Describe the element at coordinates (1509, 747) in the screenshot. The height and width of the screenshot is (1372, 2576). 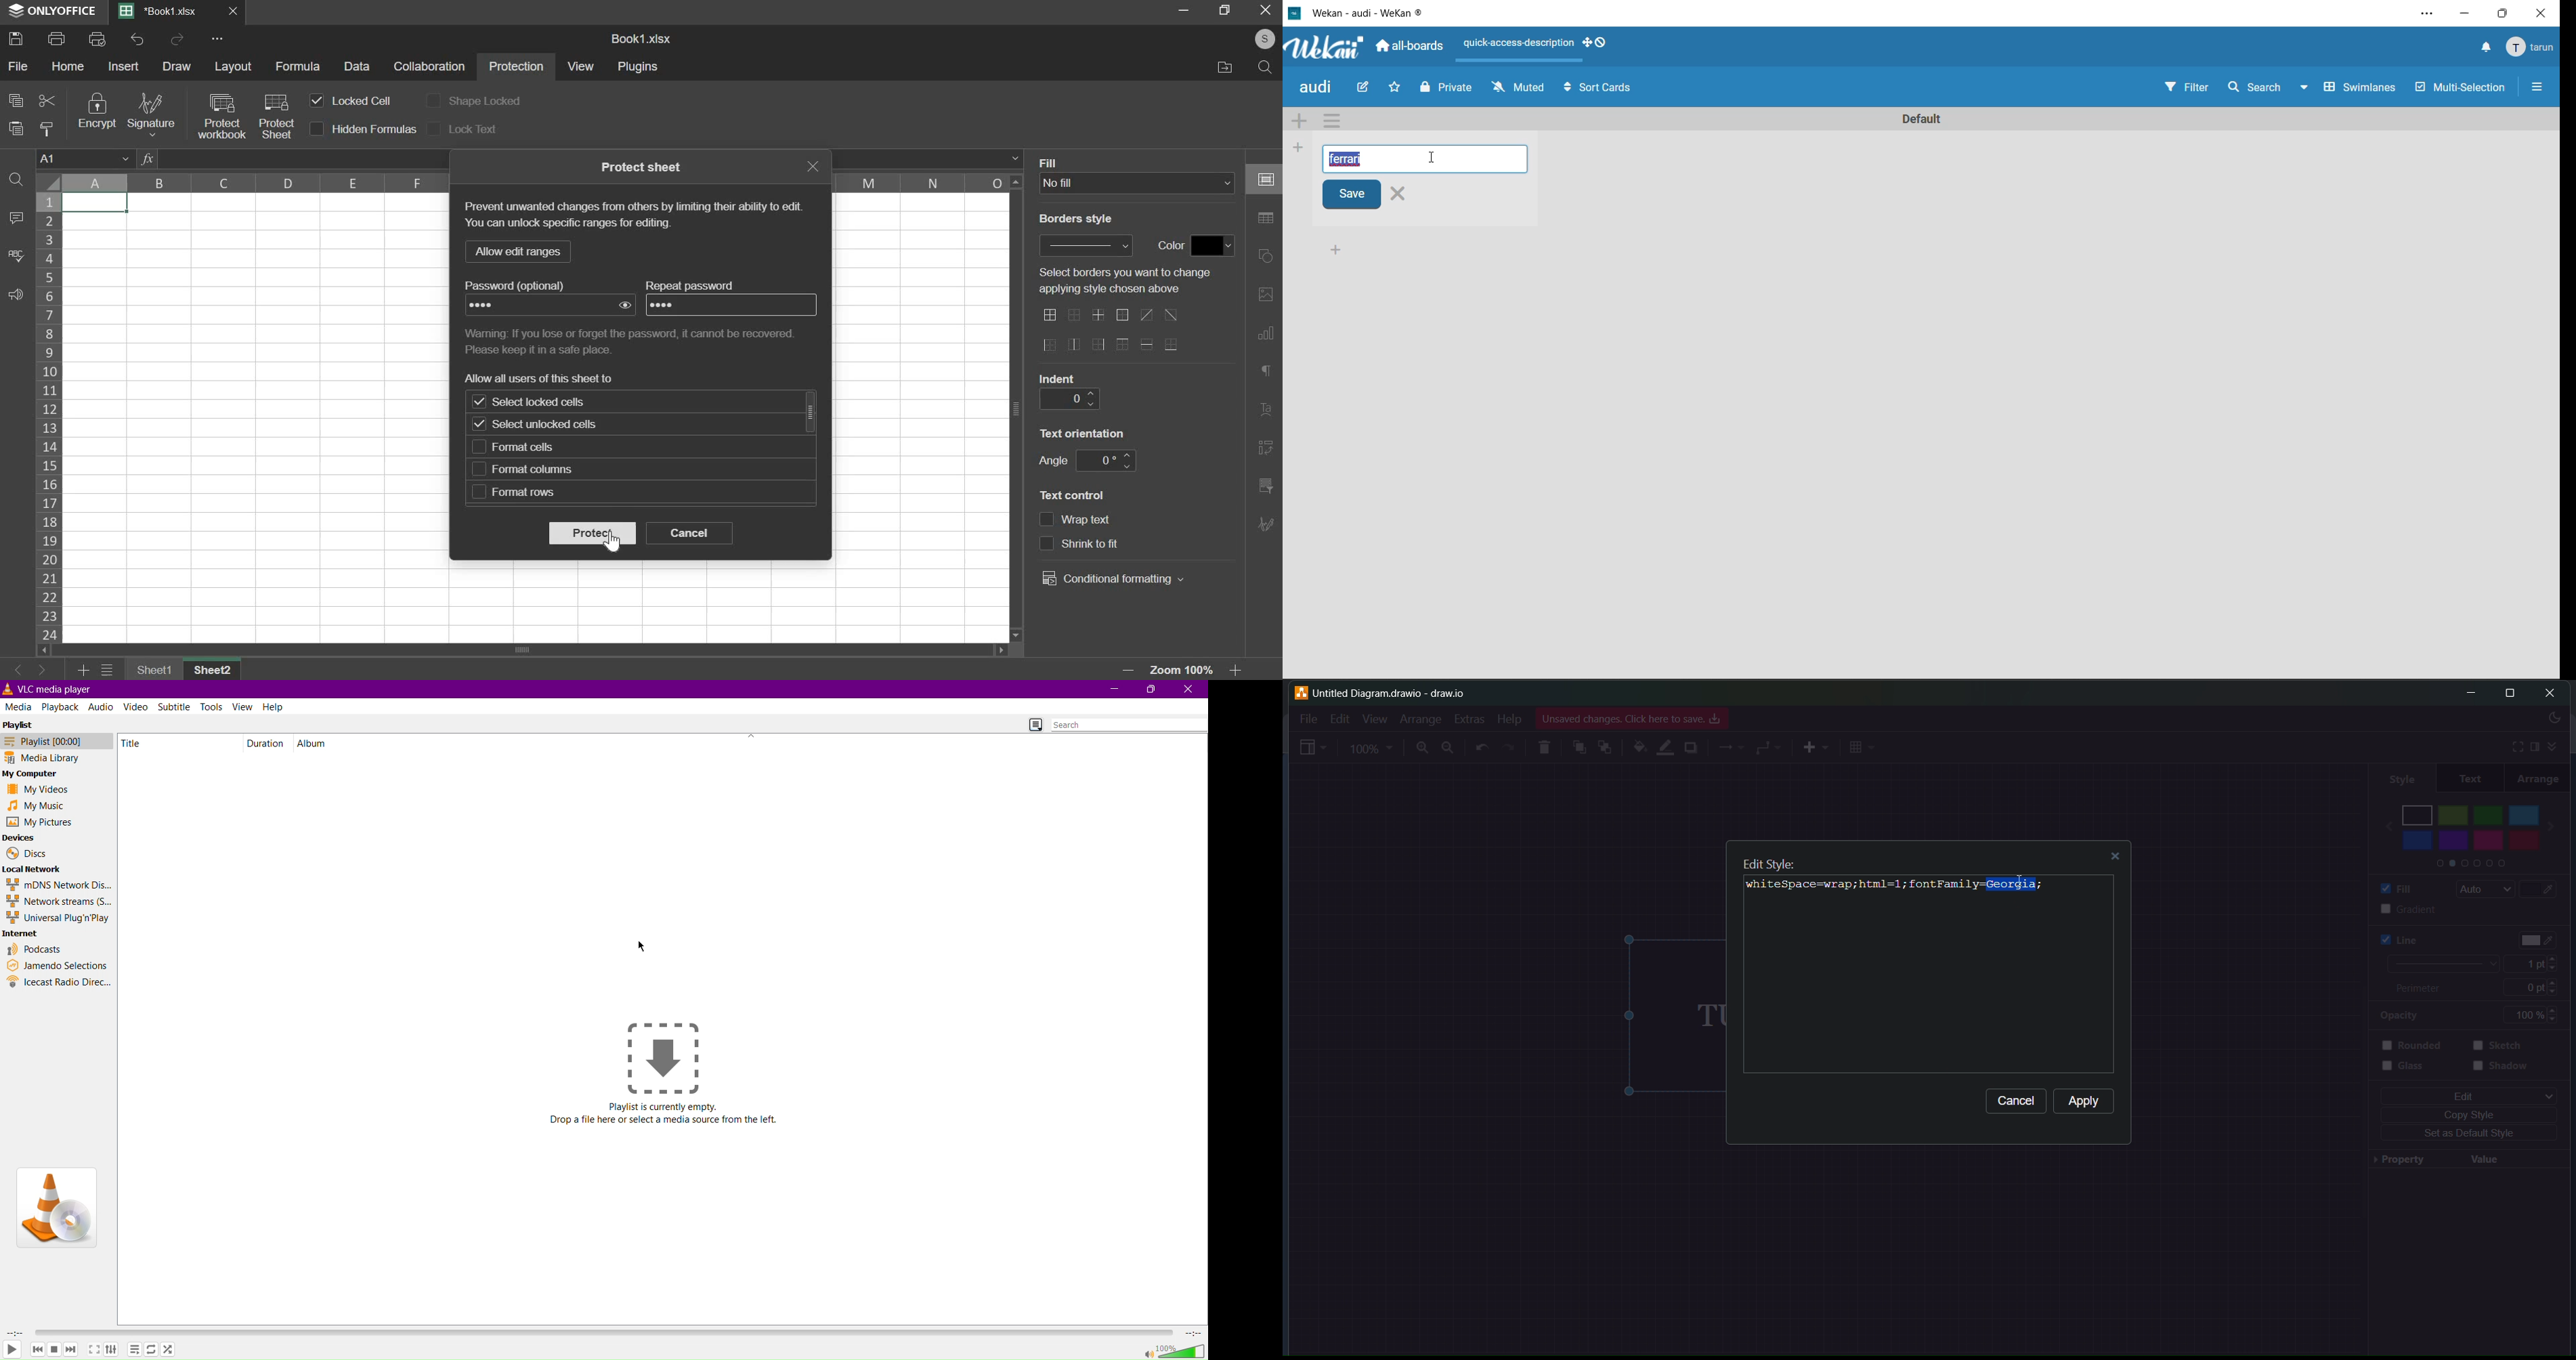
I see `redo` at that location.